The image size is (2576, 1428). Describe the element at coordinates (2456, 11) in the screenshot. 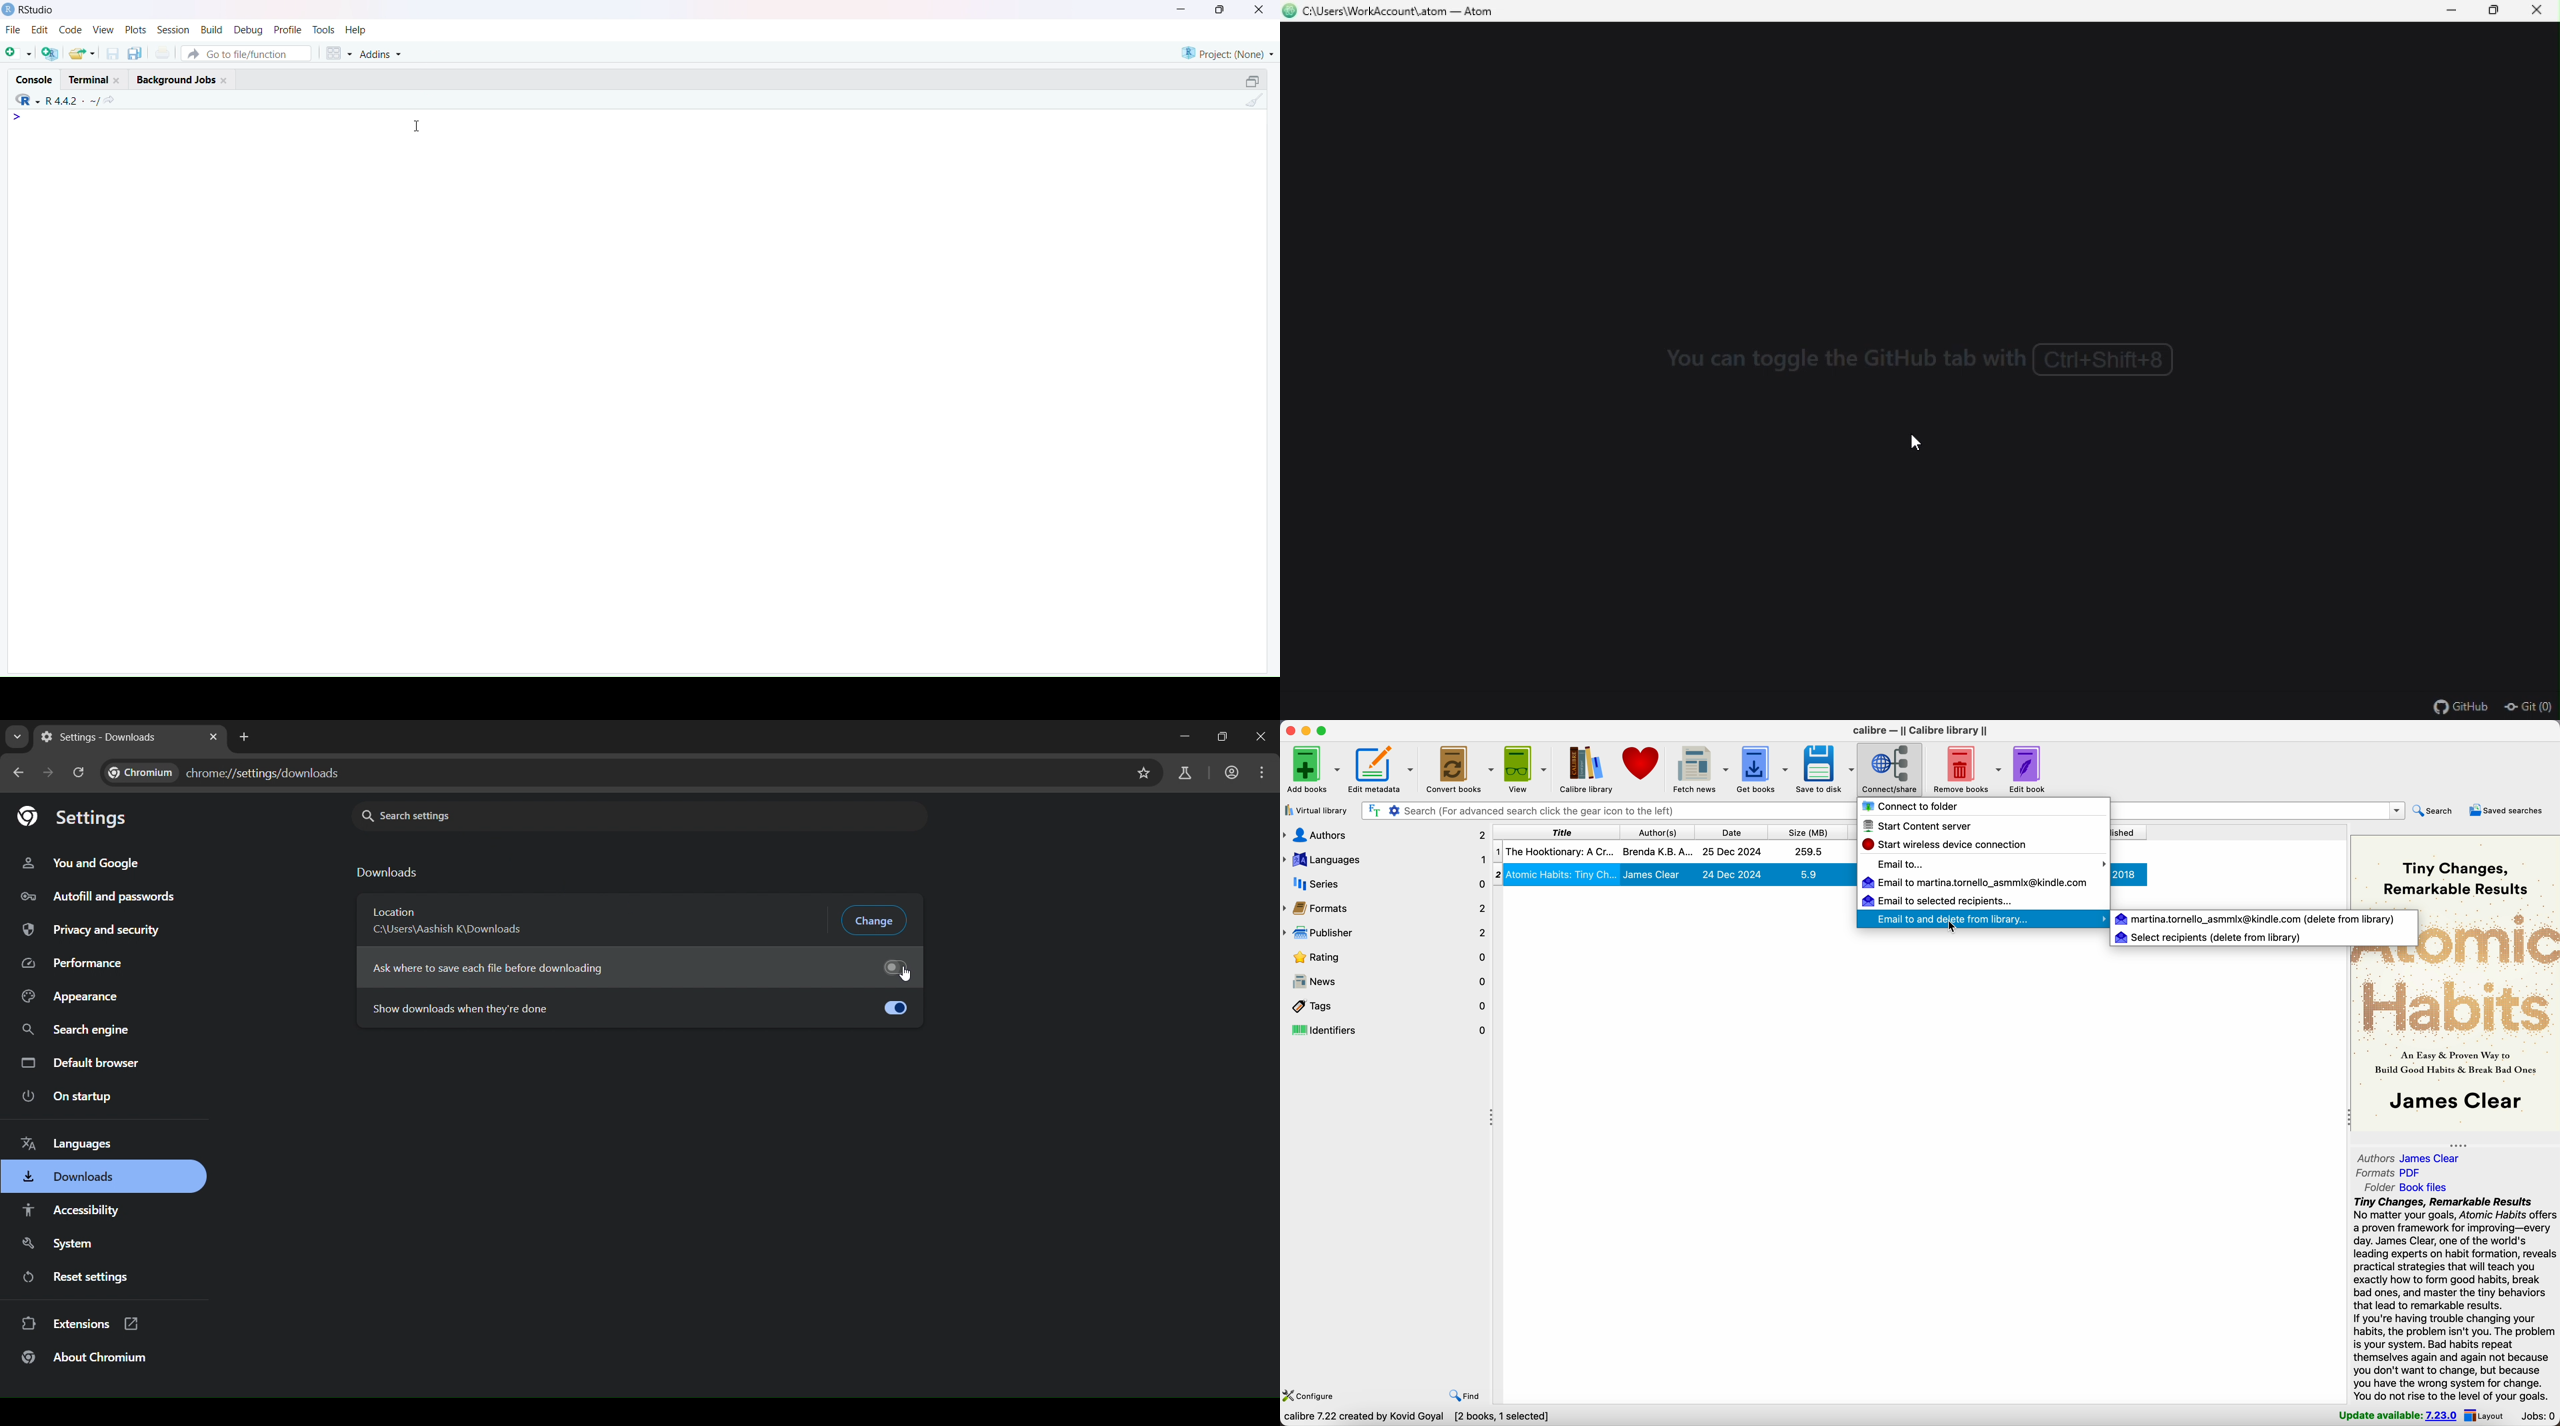

I see `minimize` at that location.